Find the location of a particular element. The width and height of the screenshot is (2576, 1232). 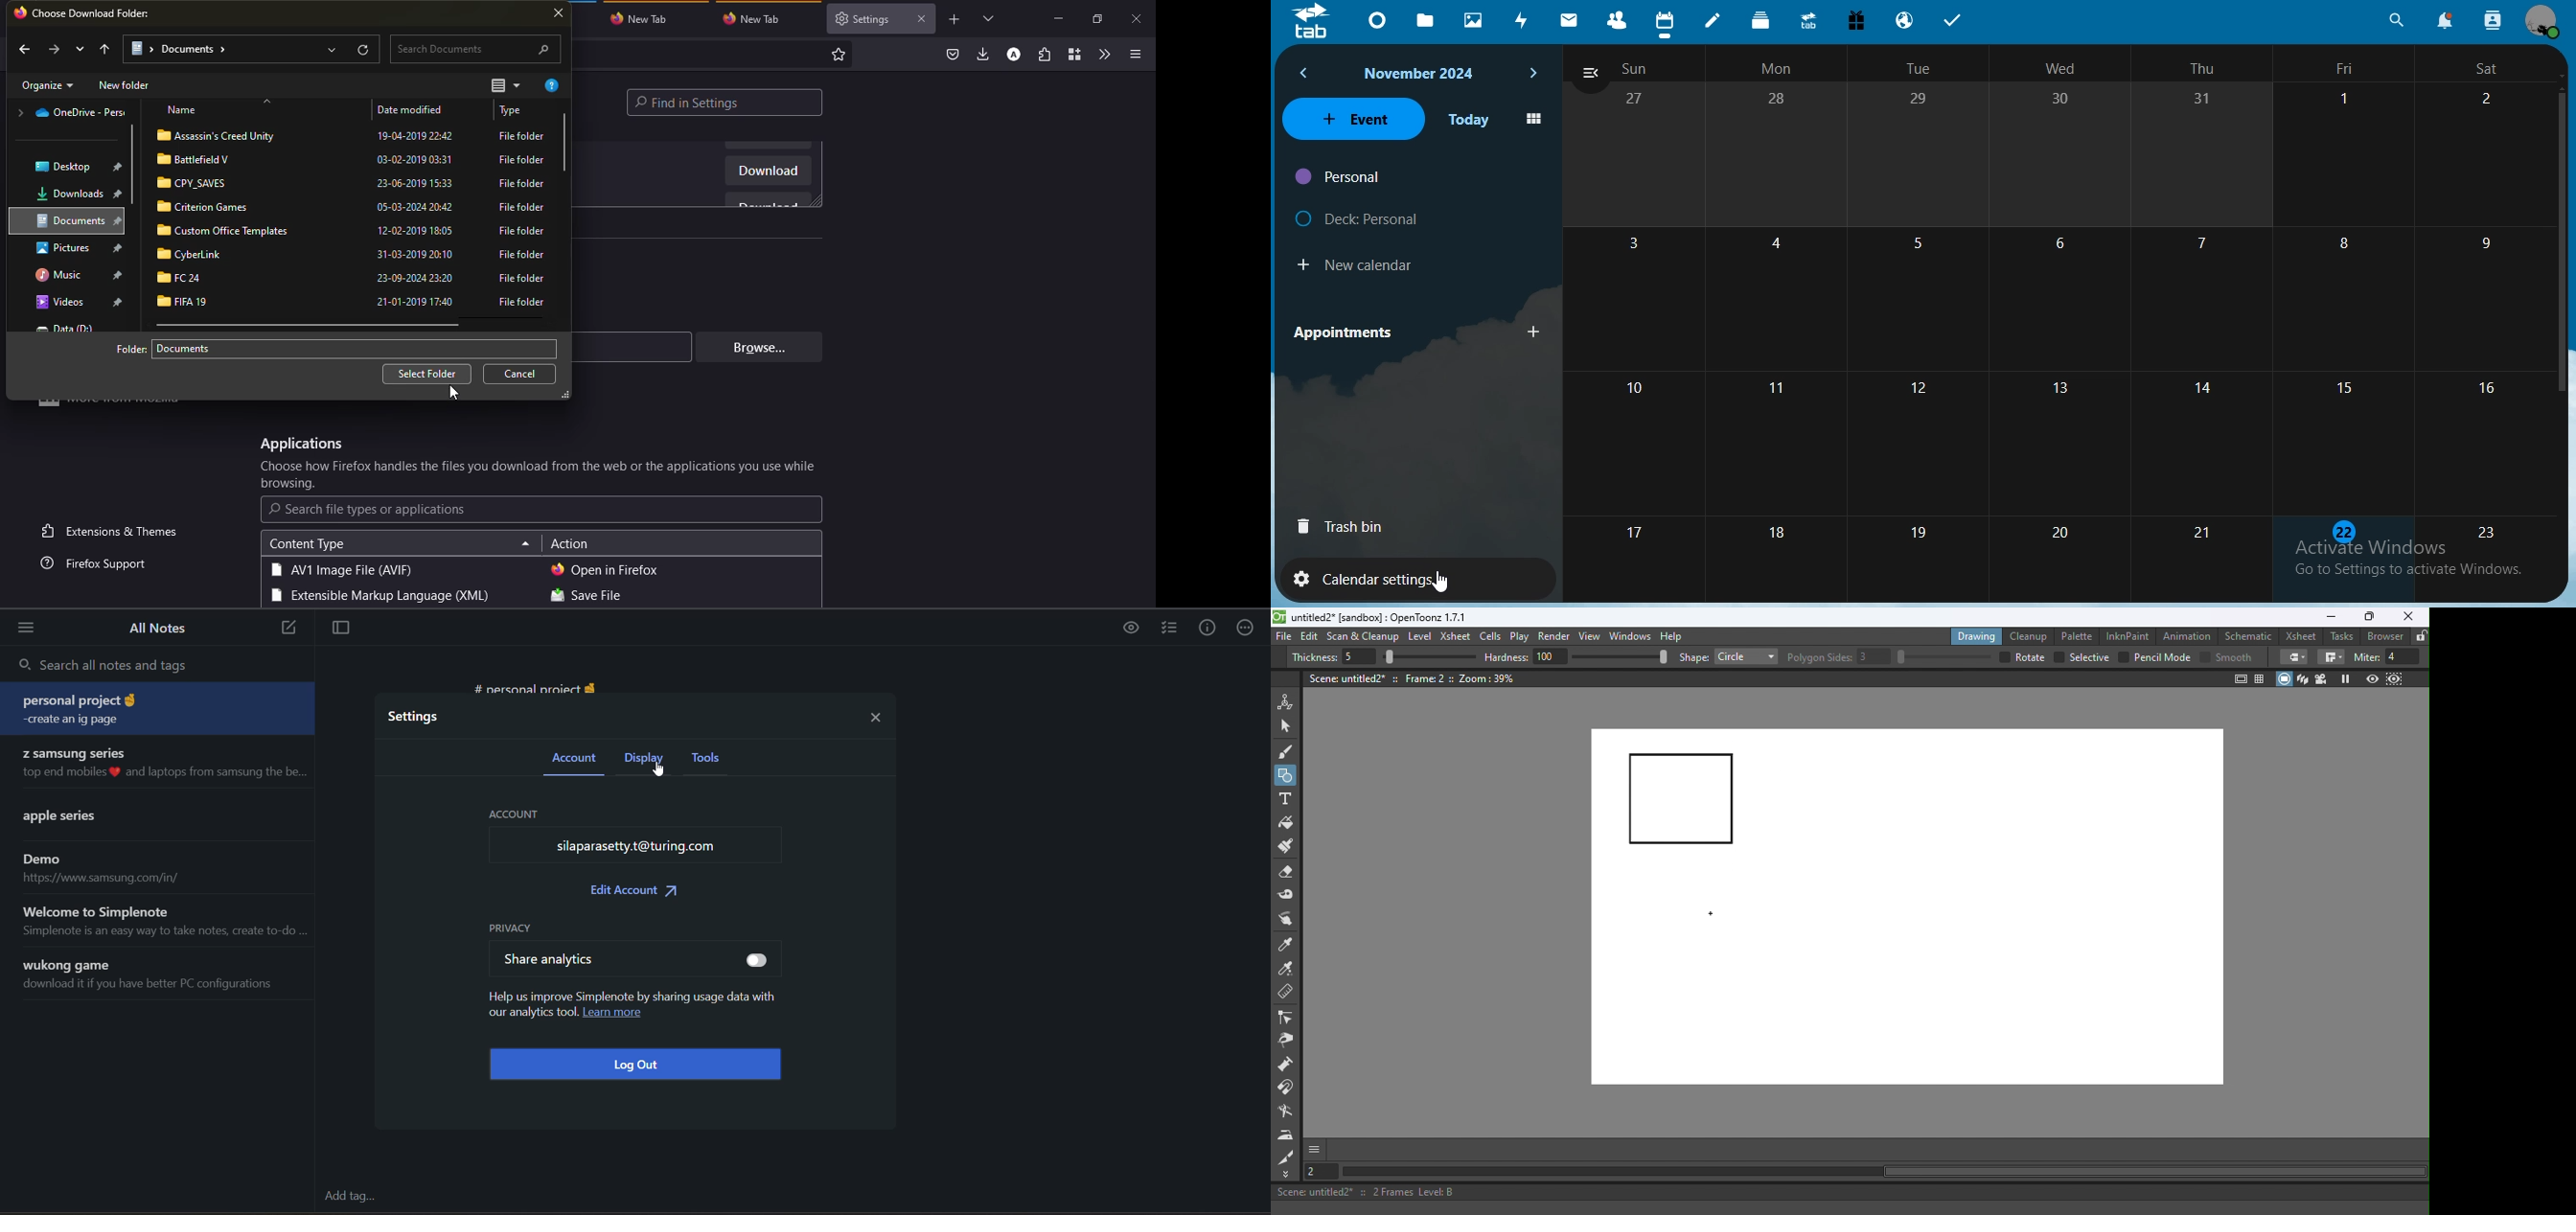

tools is located at coordinates (722, 762).